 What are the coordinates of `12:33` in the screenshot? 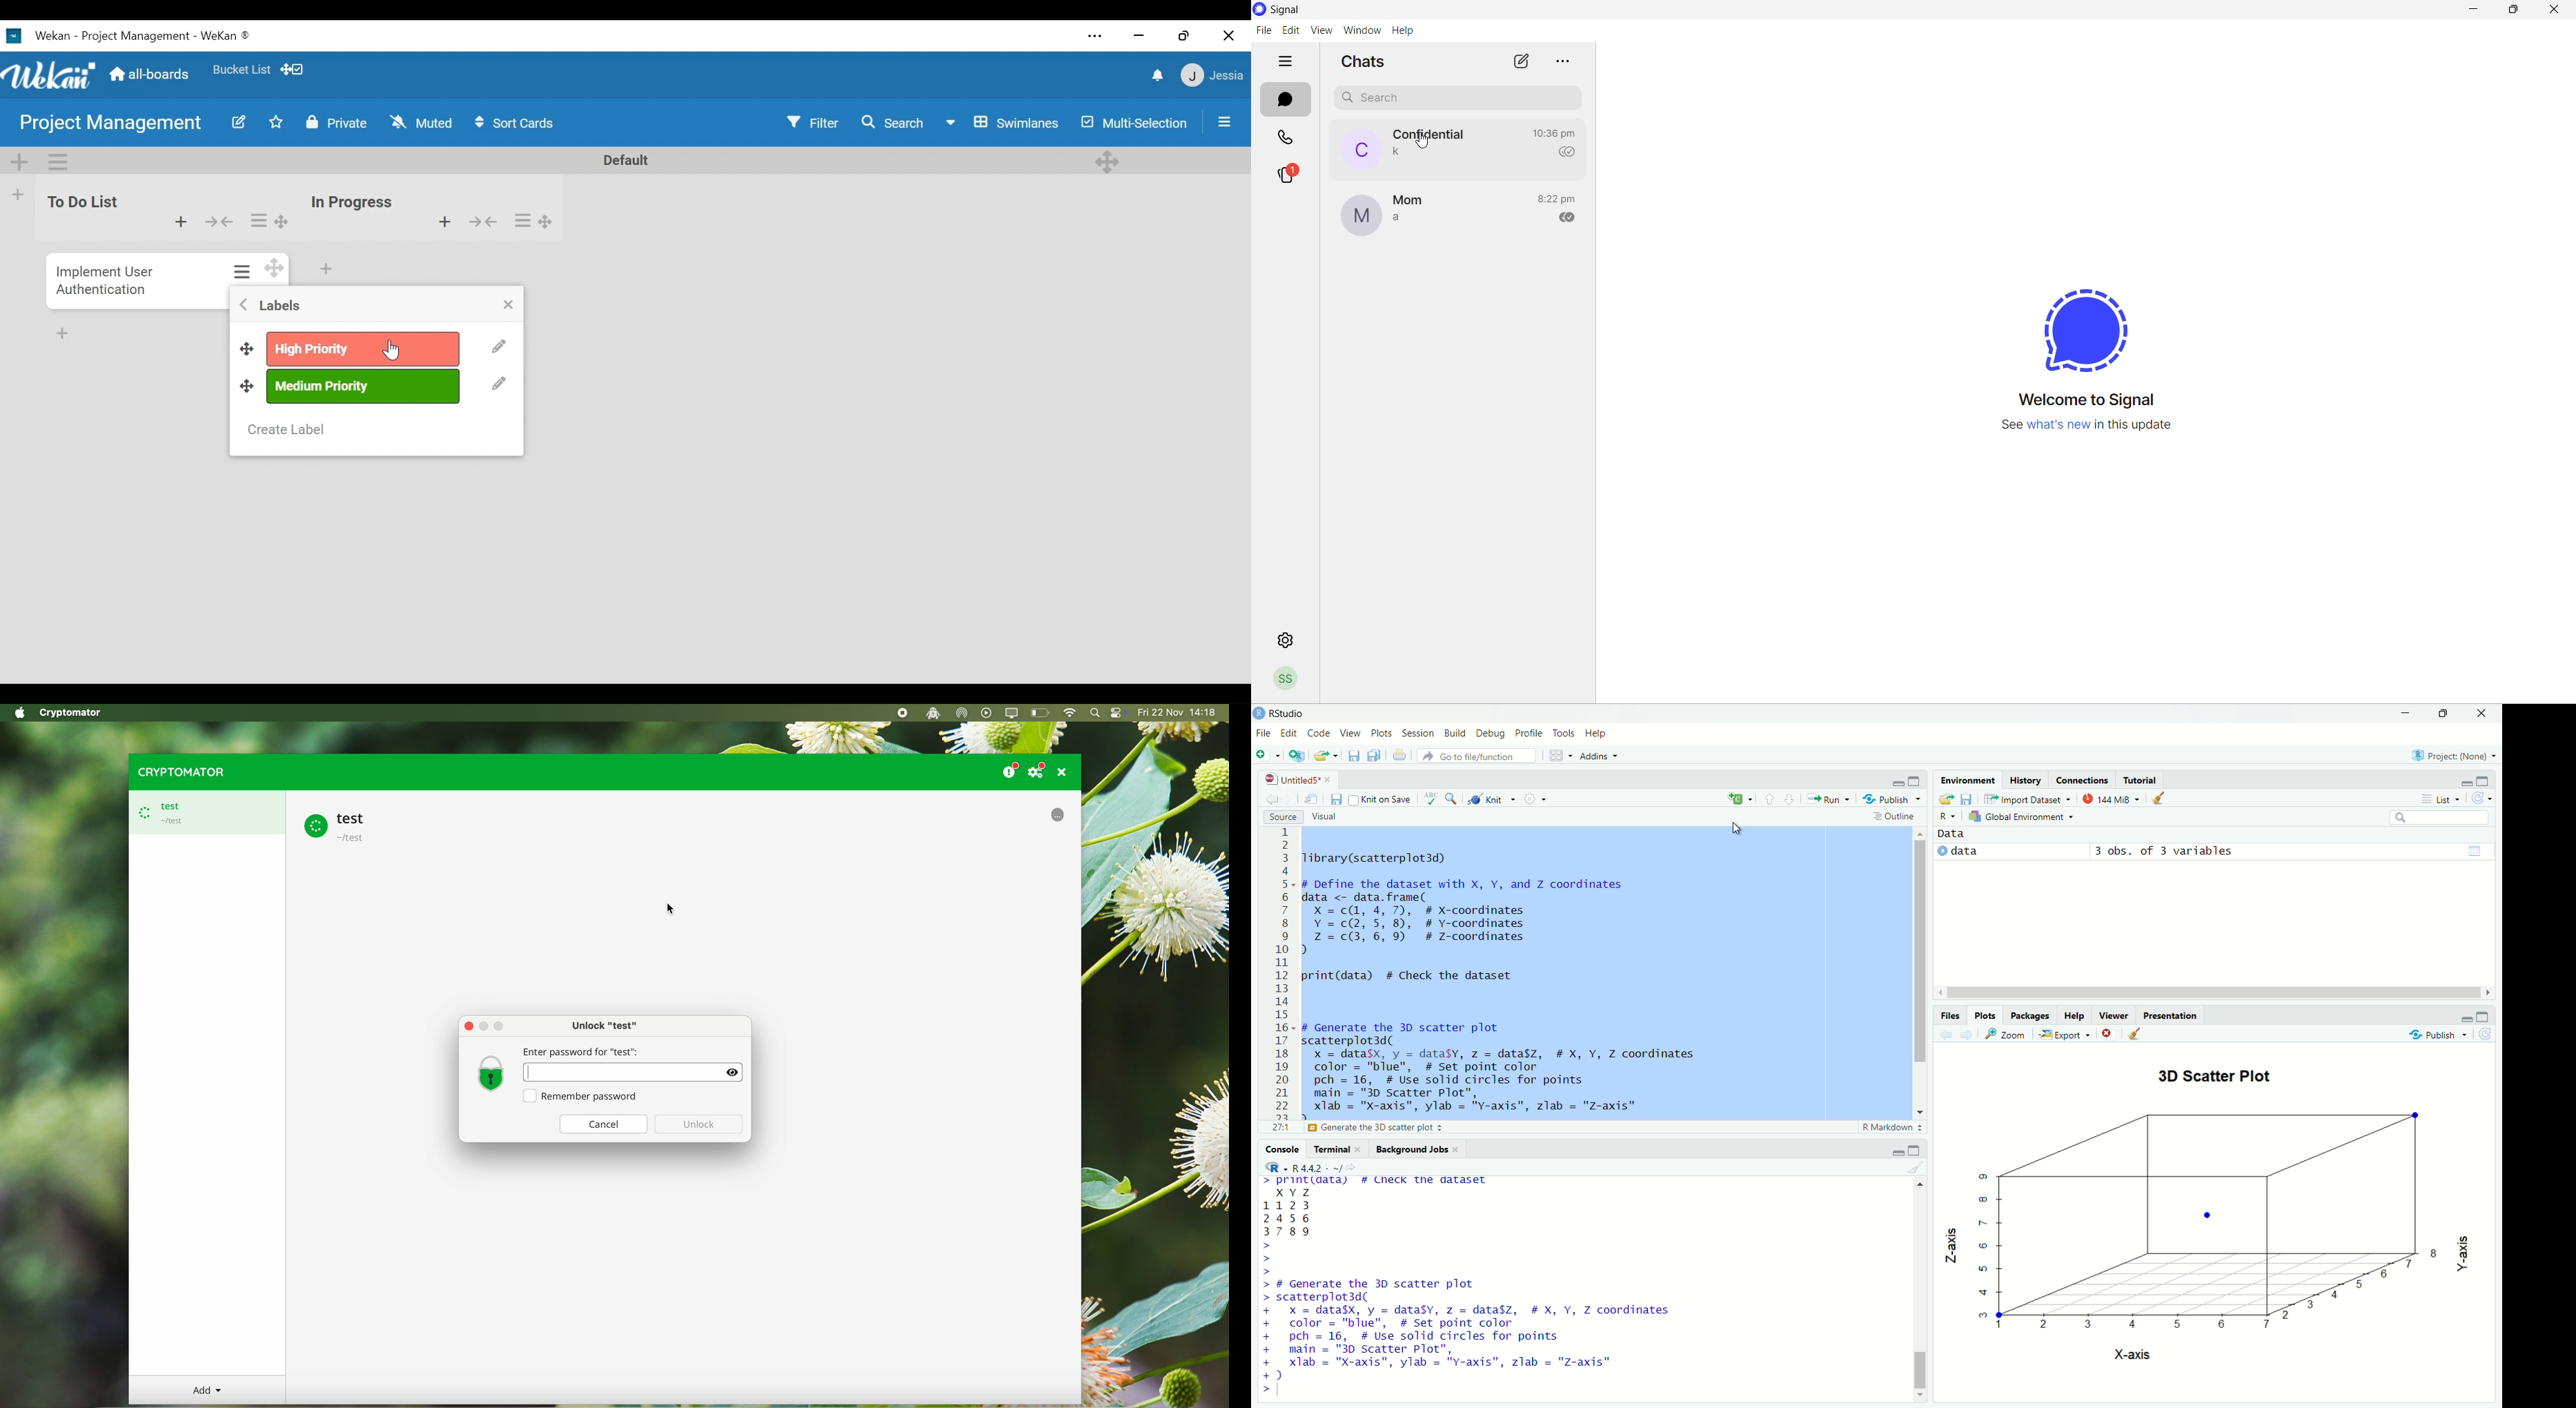 It's located at (1278, 1128).